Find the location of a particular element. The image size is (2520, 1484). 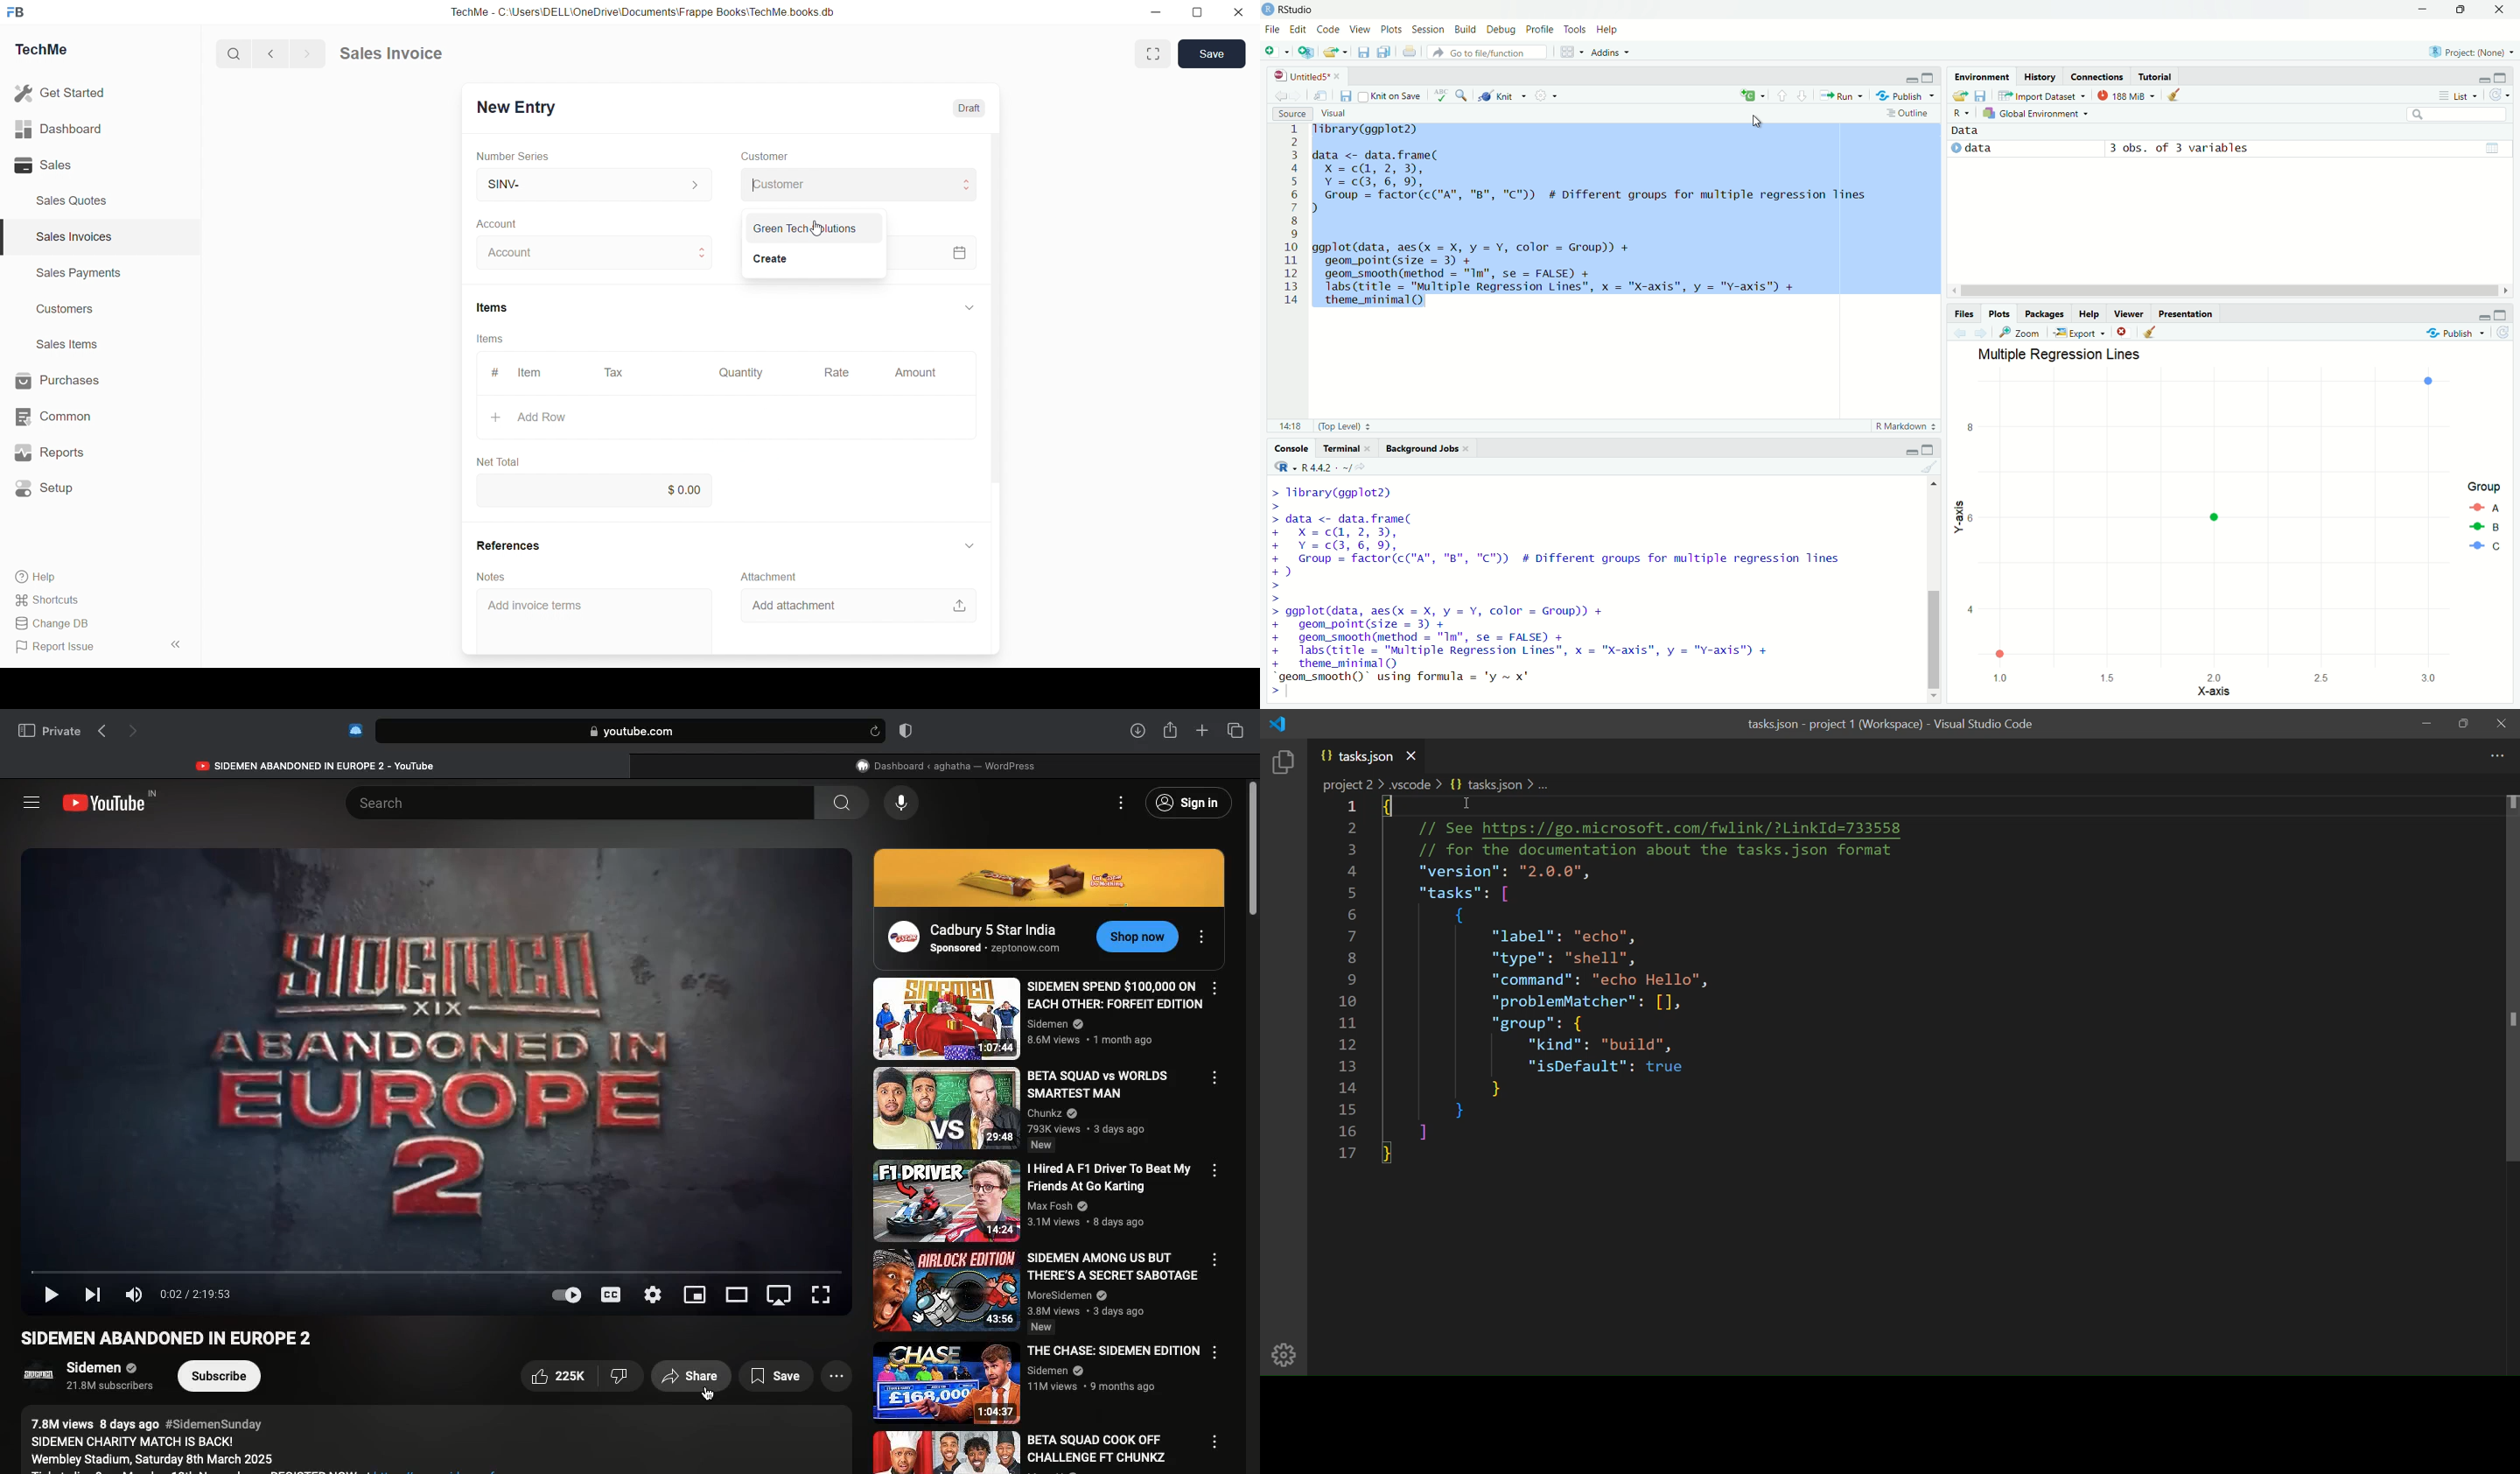

add script is located at coordinates (1305, 53).